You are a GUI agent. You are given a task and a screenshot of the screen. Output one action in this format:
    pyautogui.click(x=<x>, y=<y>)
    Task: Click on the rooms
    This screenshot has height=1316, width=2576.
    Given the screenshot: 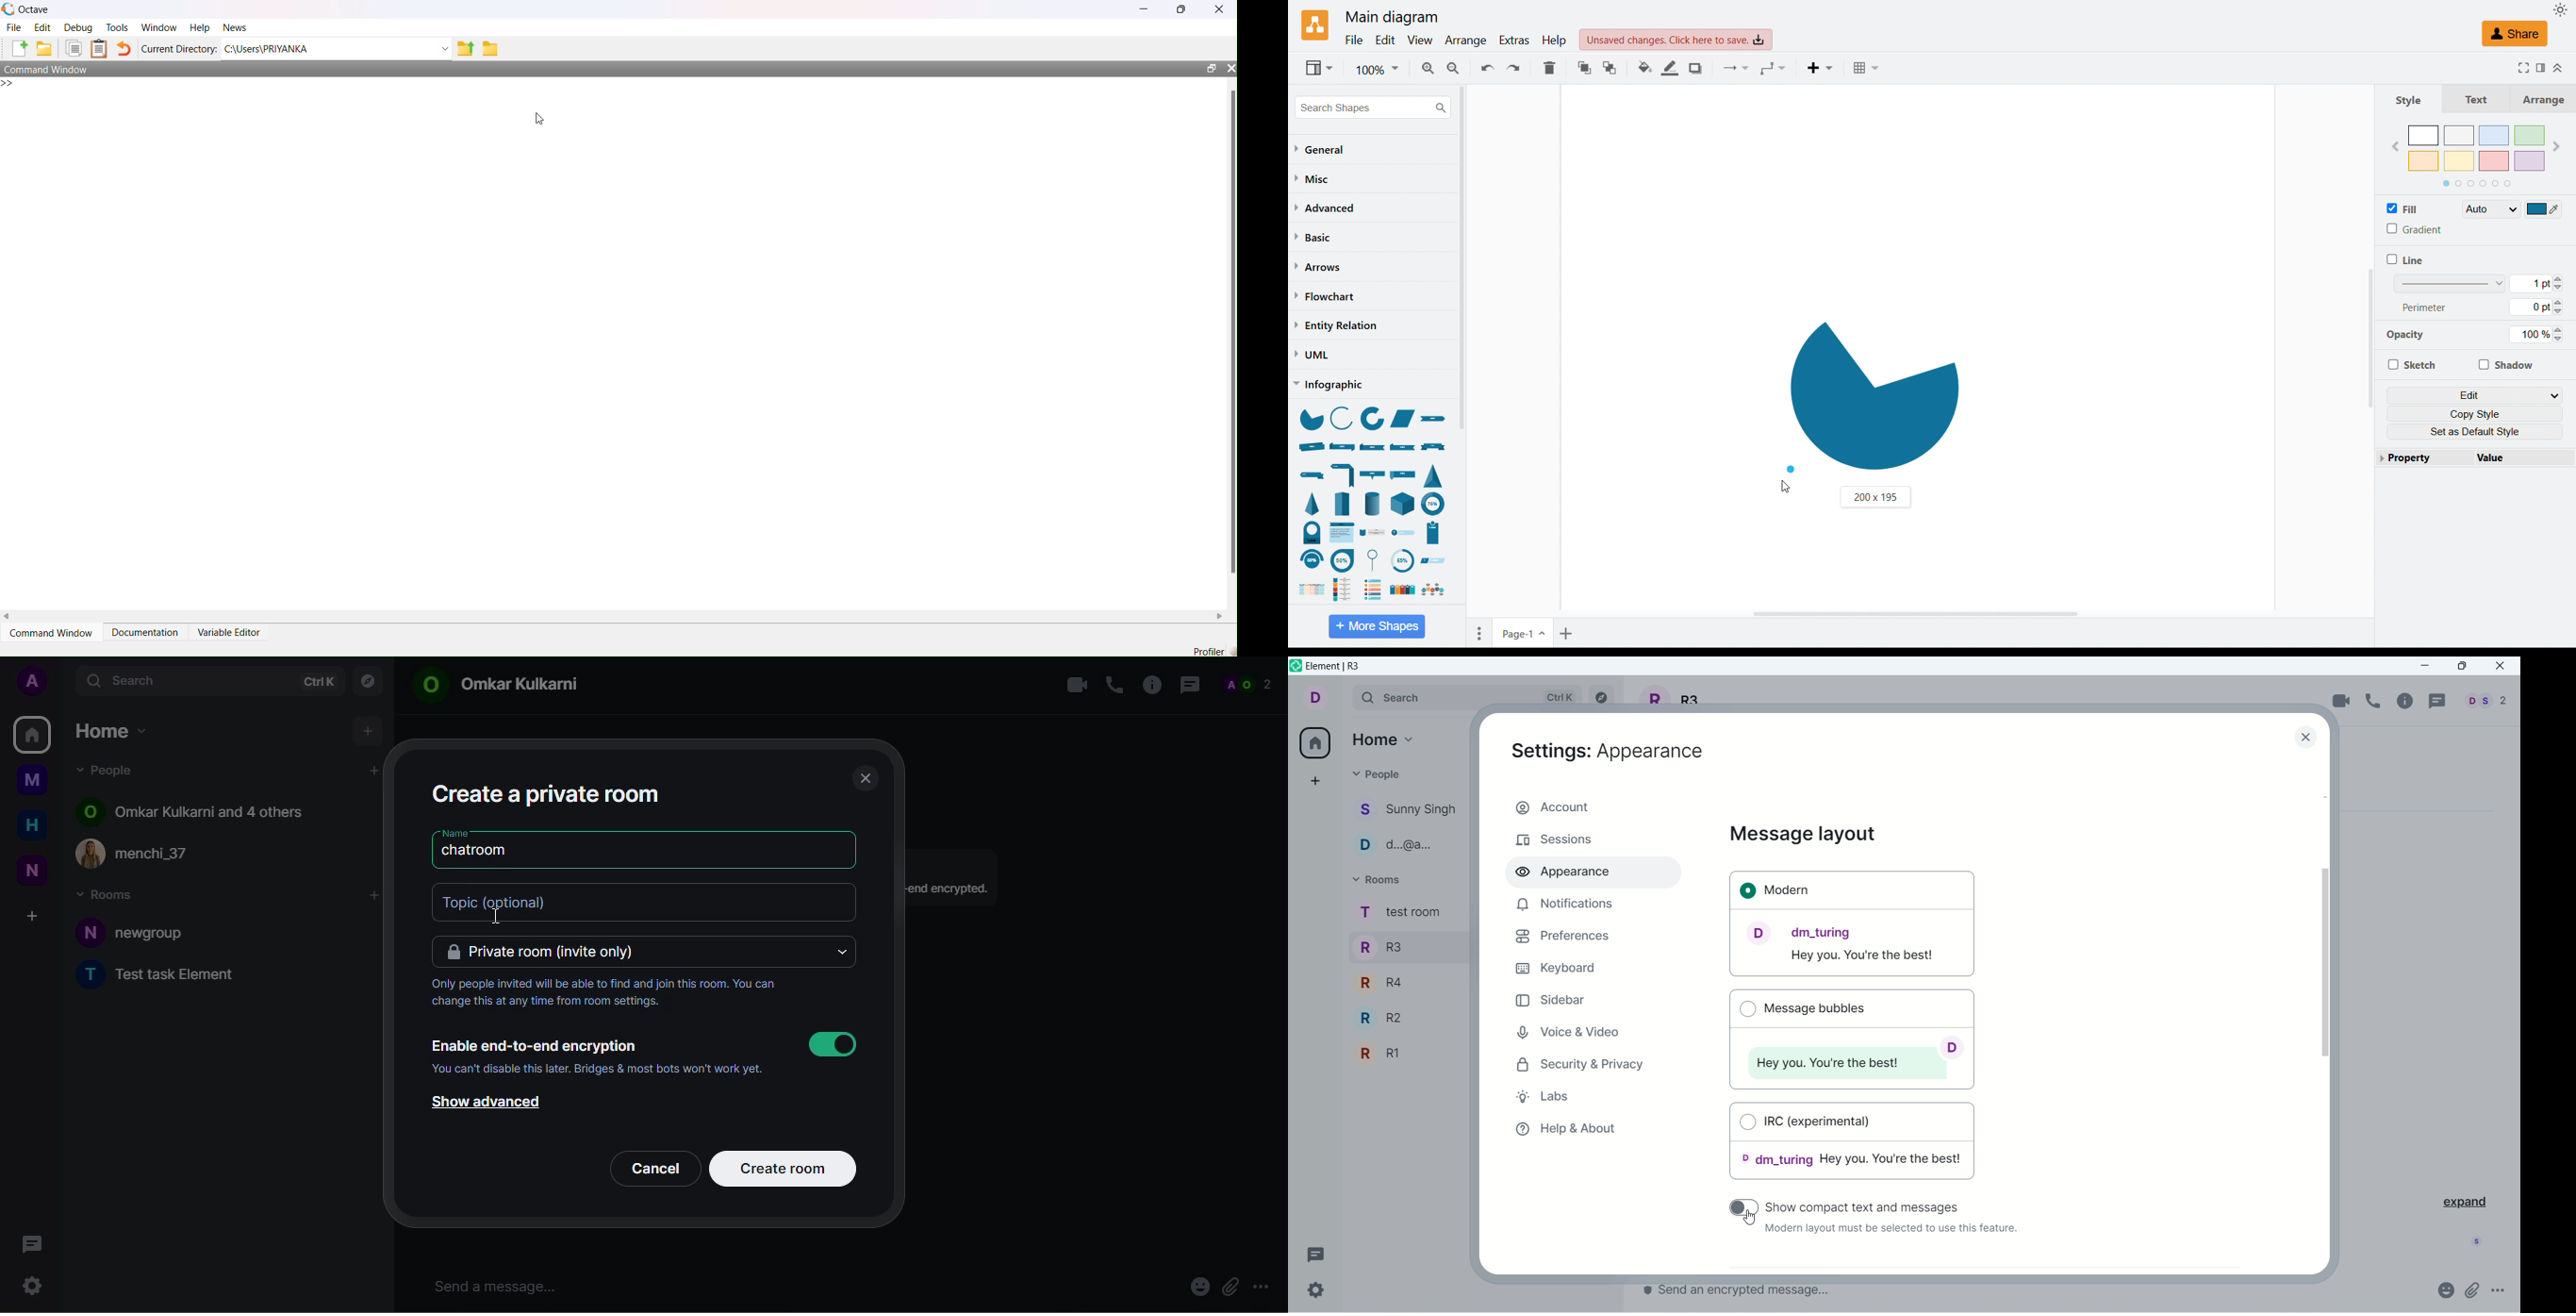 What is the action you would take?
    pyautogui.click(x=1398, y=913)
    